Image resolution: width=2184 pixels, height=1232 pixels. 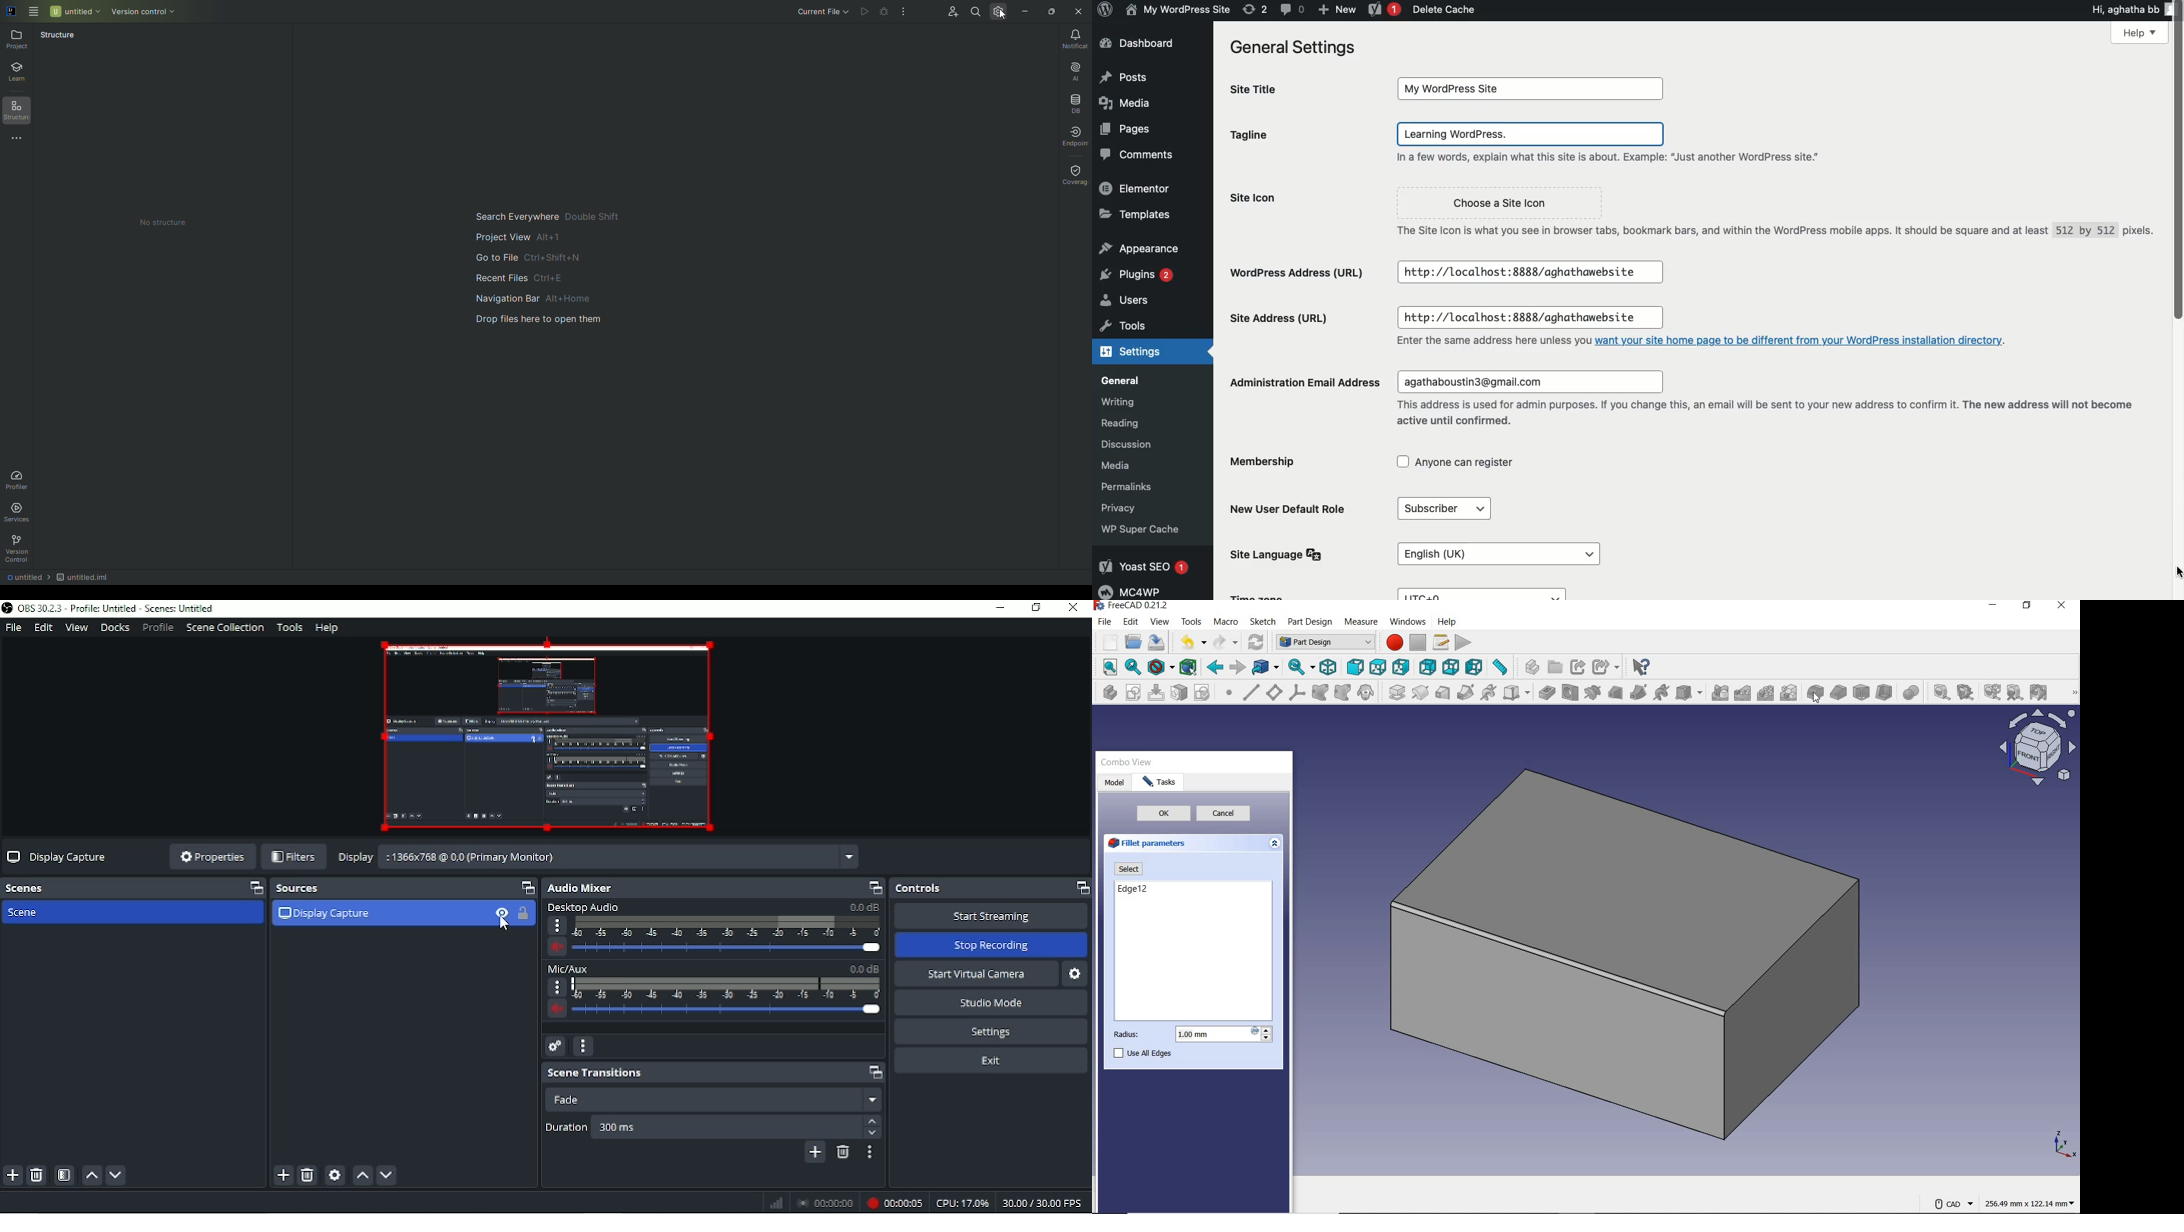 I want to click on Docks, so click(x=114, y=628).